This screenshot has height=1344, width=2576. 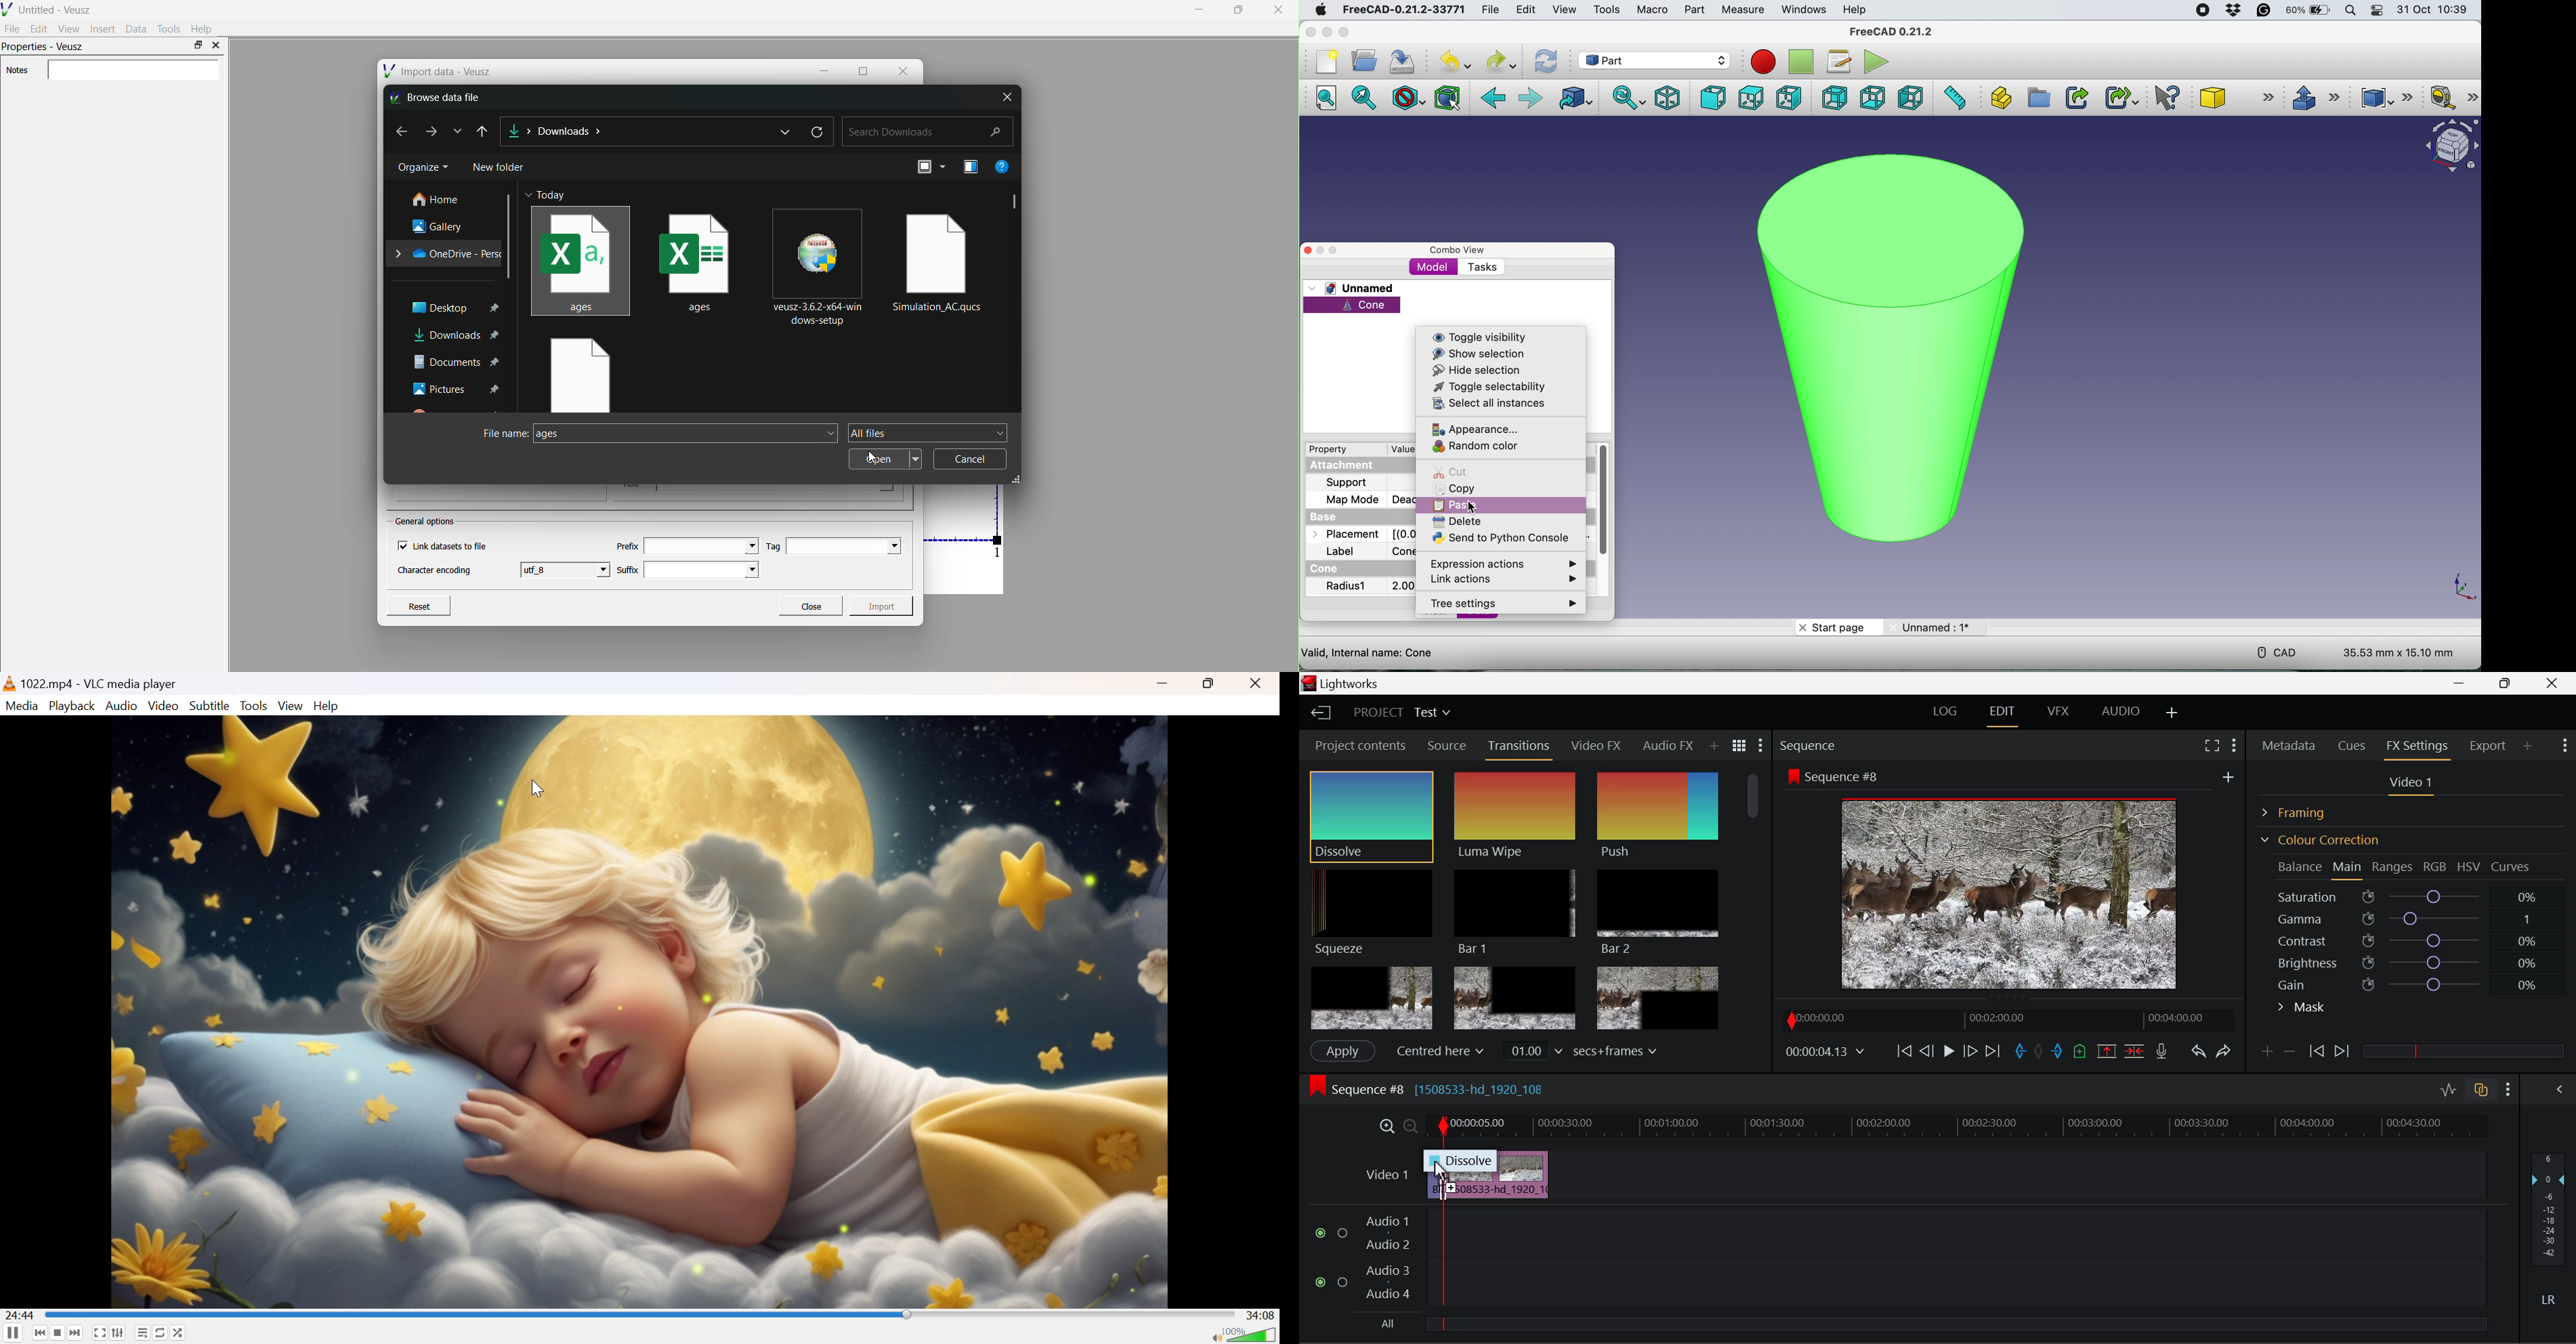 I want to click on To End, so click(x=1993, y=1051).